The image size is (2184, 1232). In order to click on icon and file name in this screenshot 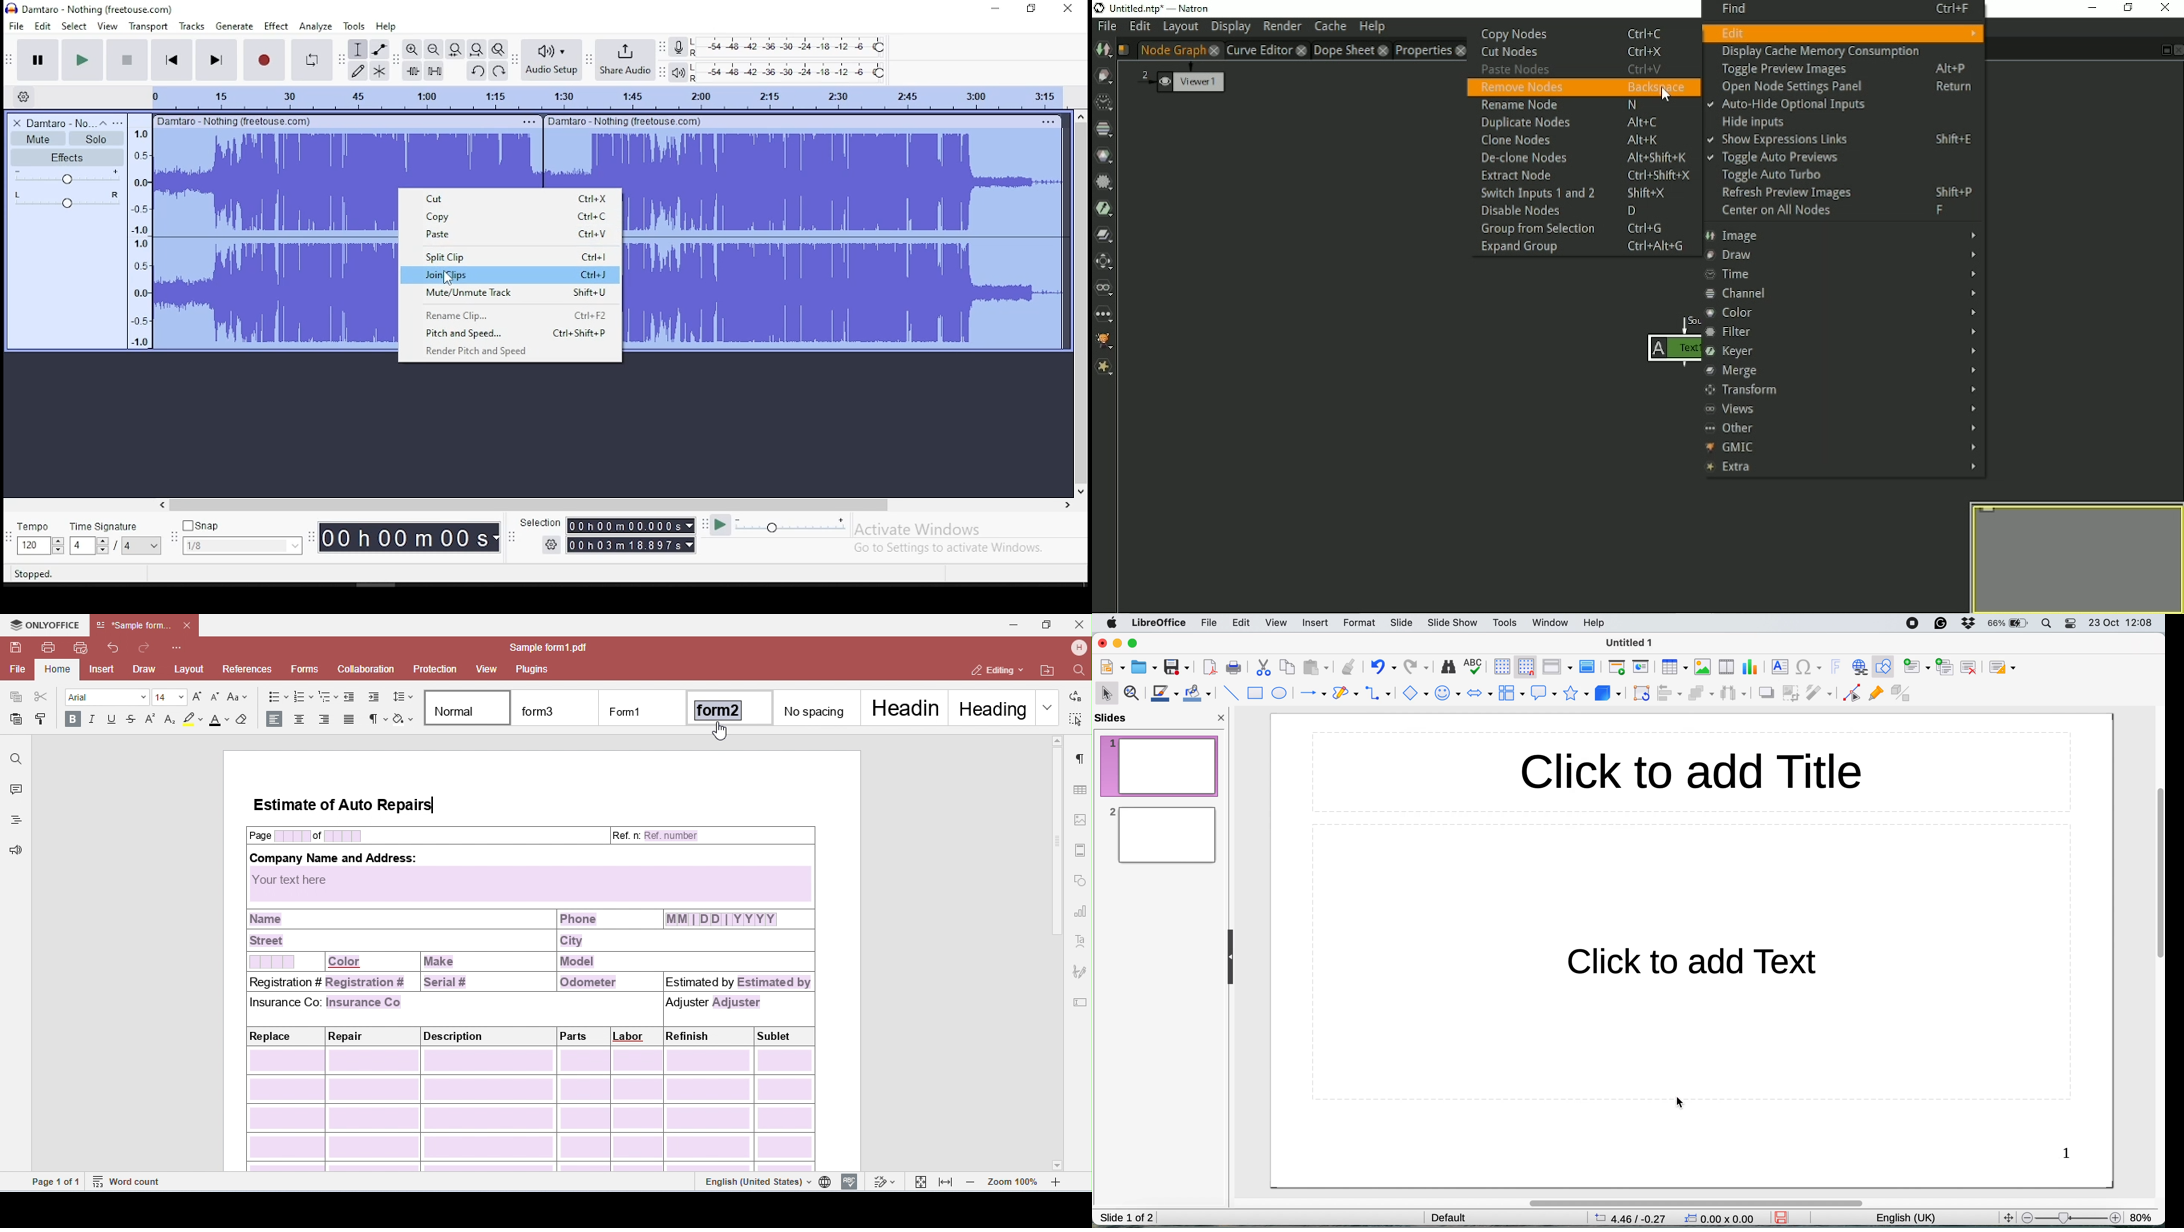, I will do `click(91, 9)`.